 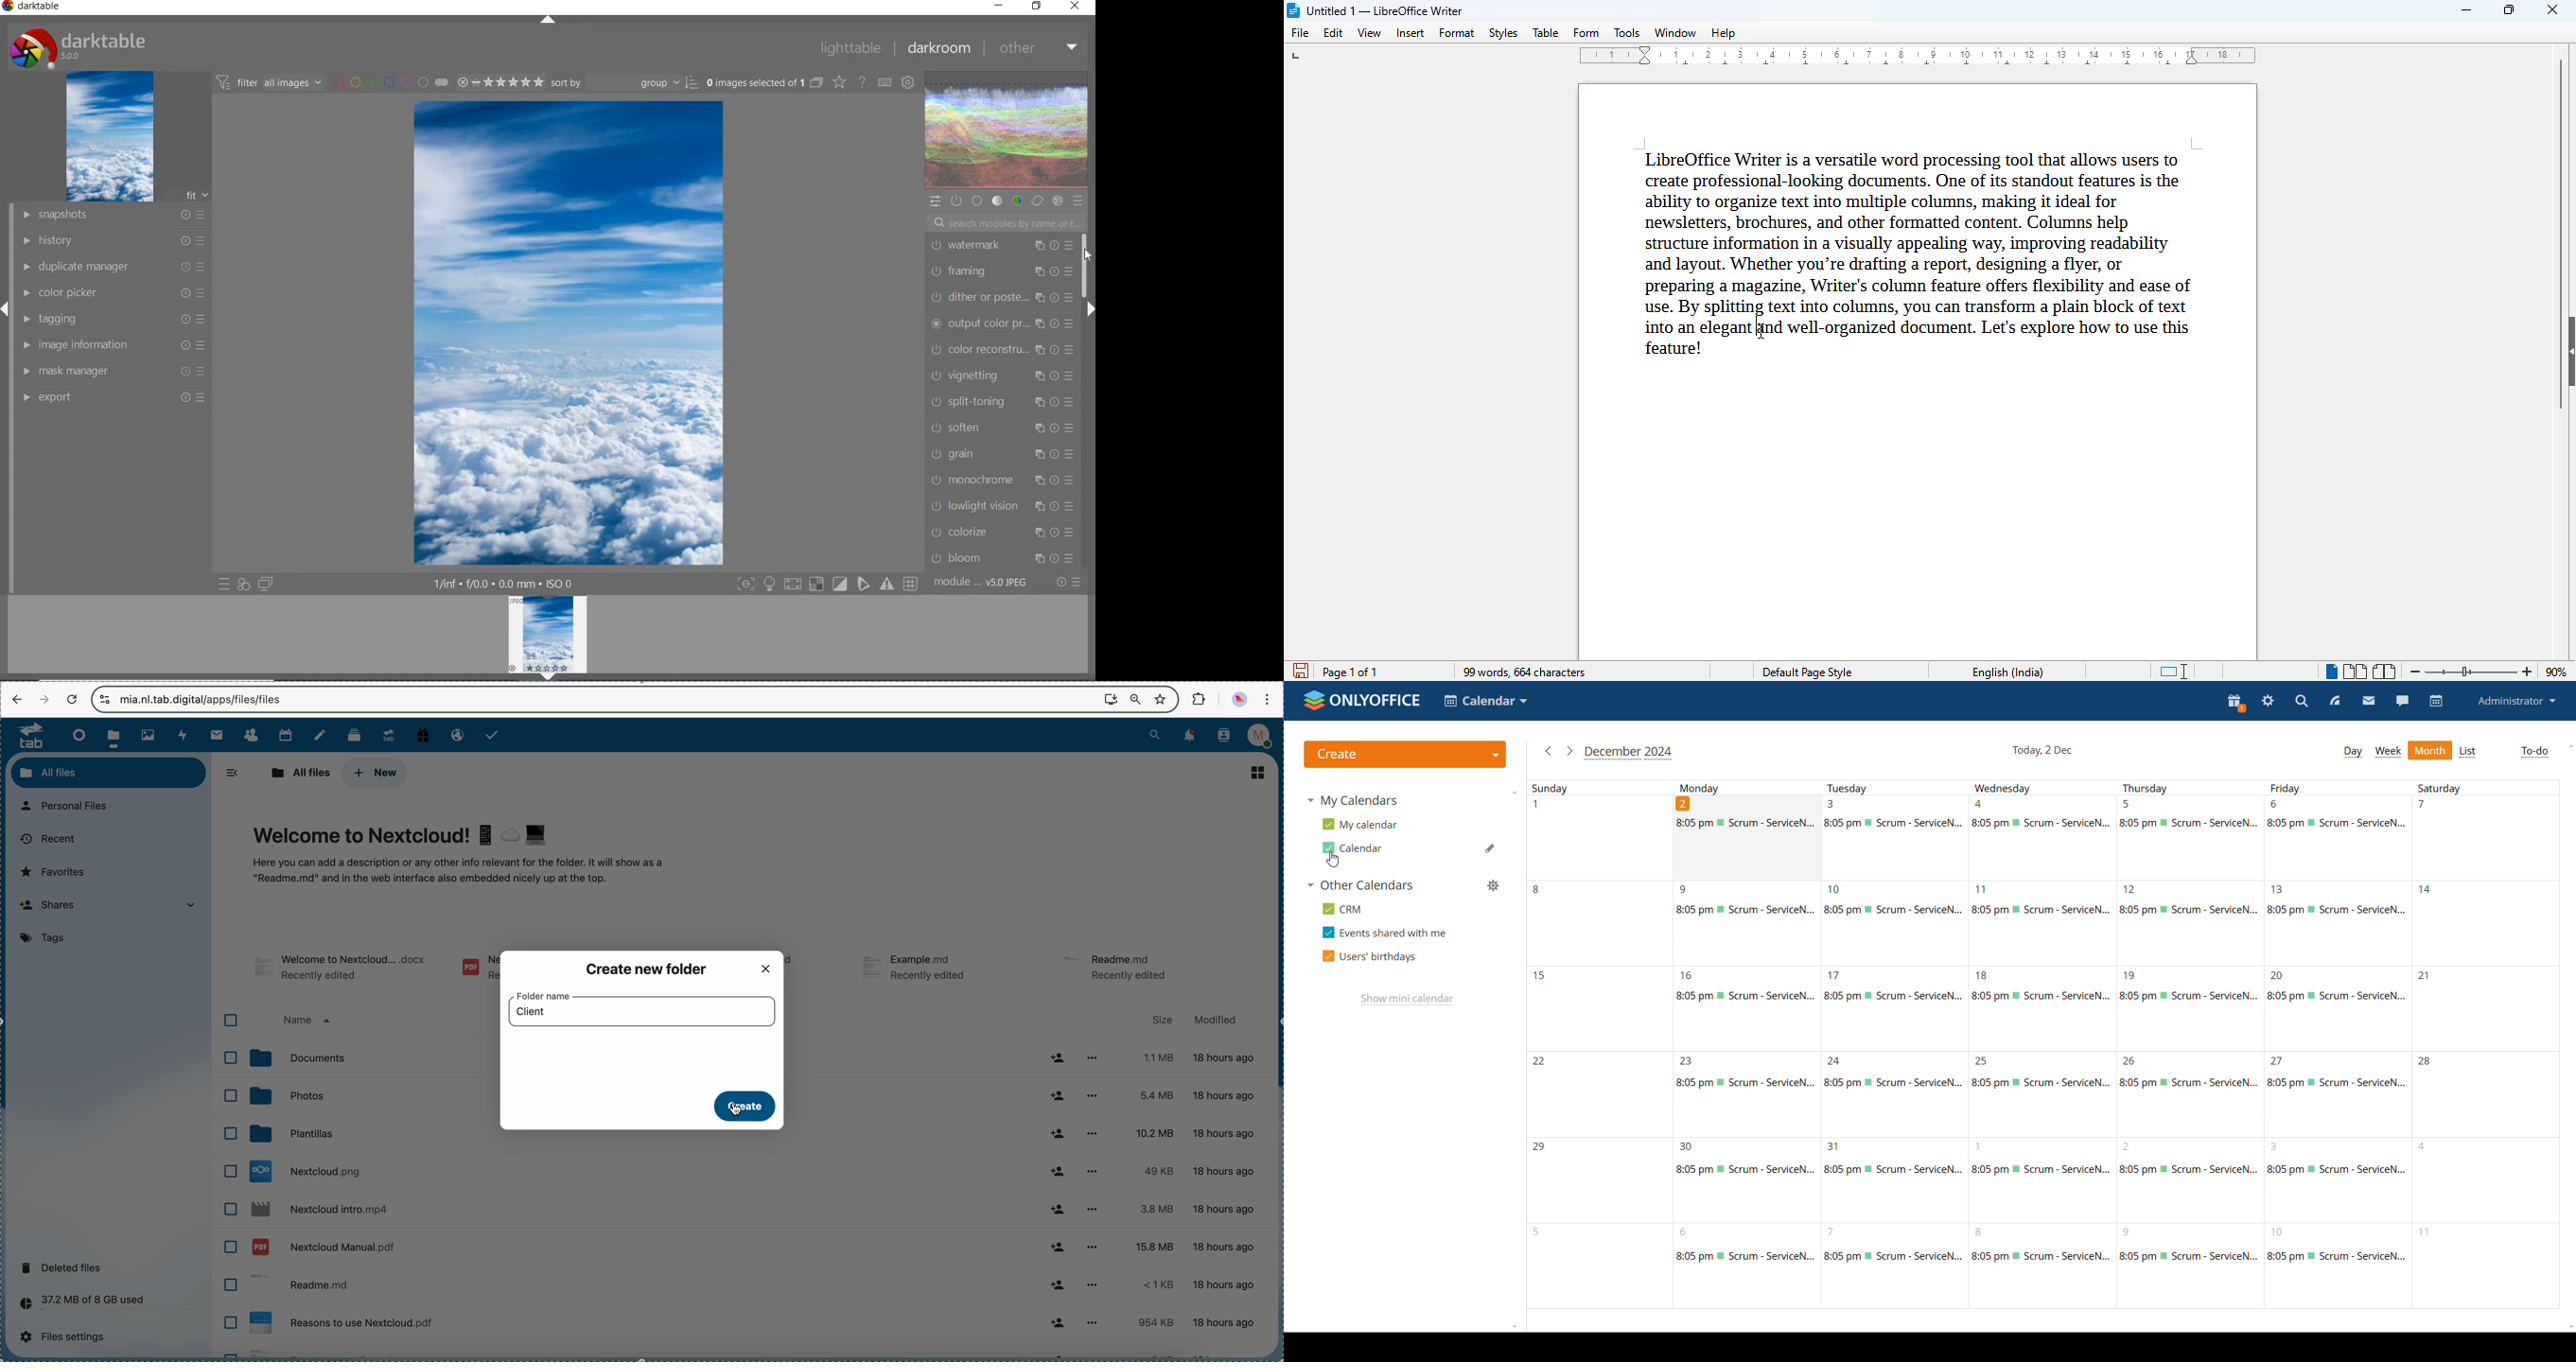 What do you see at coordinates (1675, 33) in the screenshot?
I see `window` at bounding box center [1675, 33].